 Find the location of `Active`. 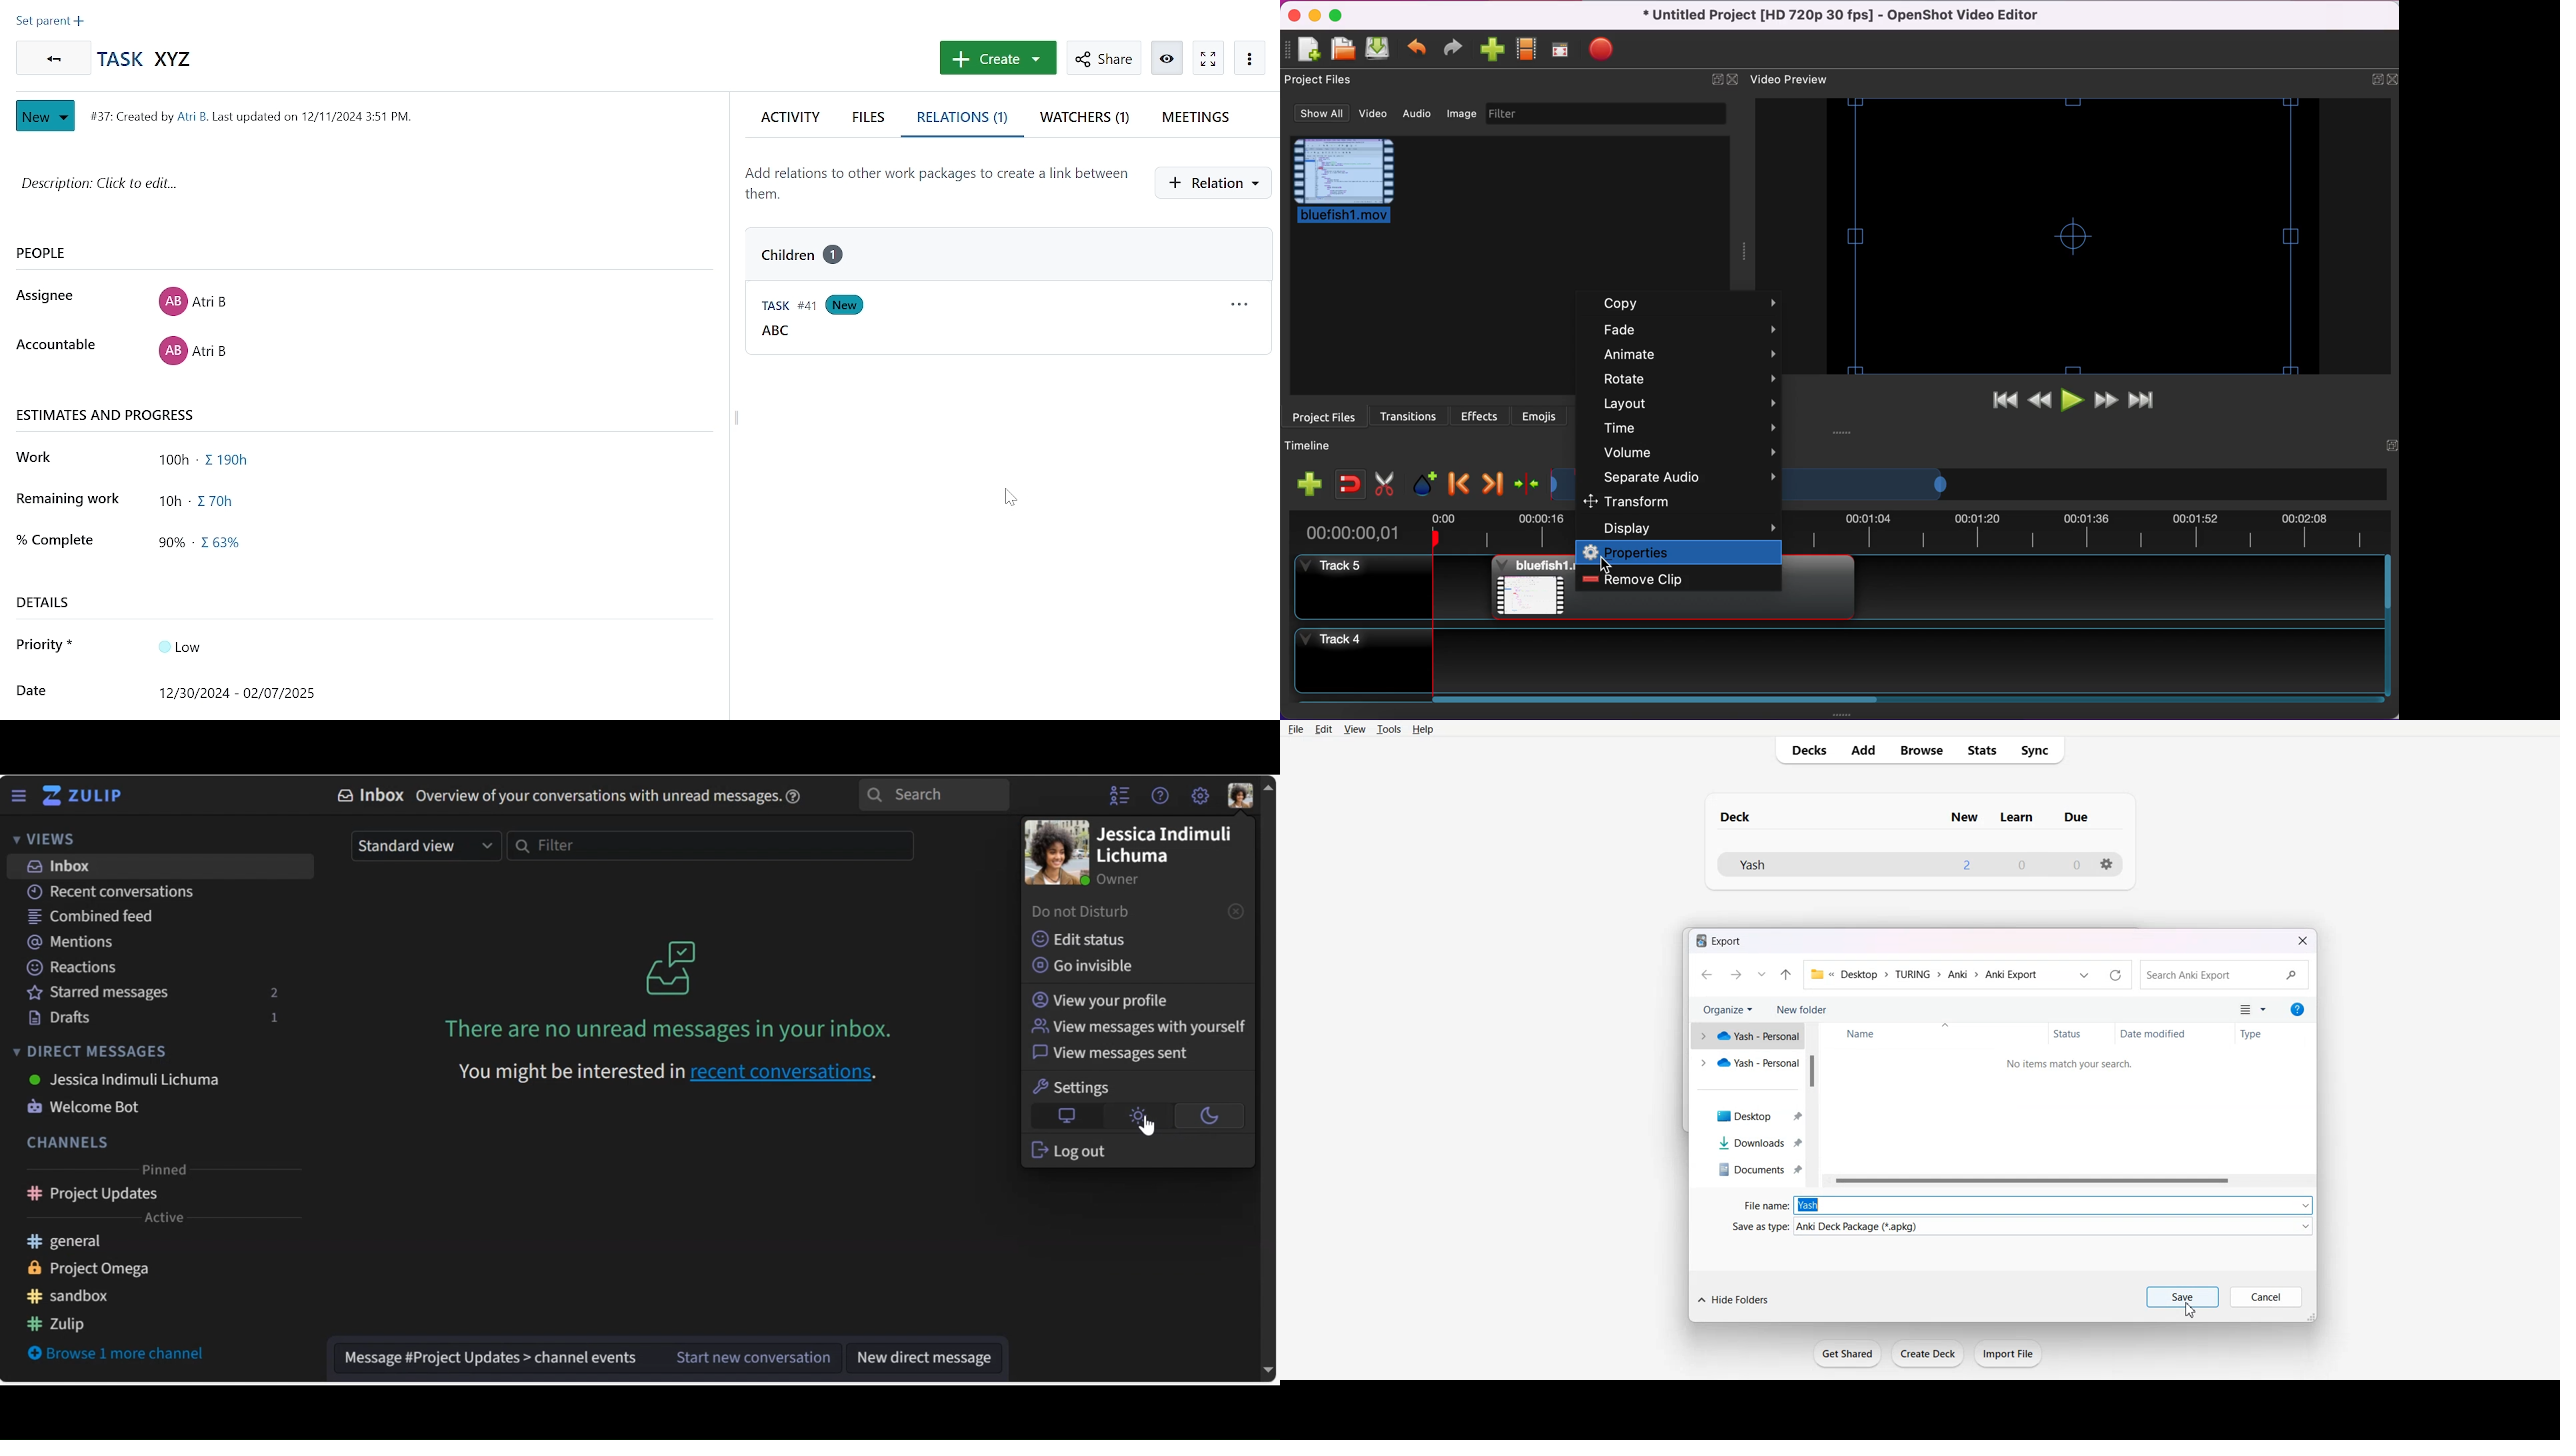

Active is located at coordinates (161, 1219).